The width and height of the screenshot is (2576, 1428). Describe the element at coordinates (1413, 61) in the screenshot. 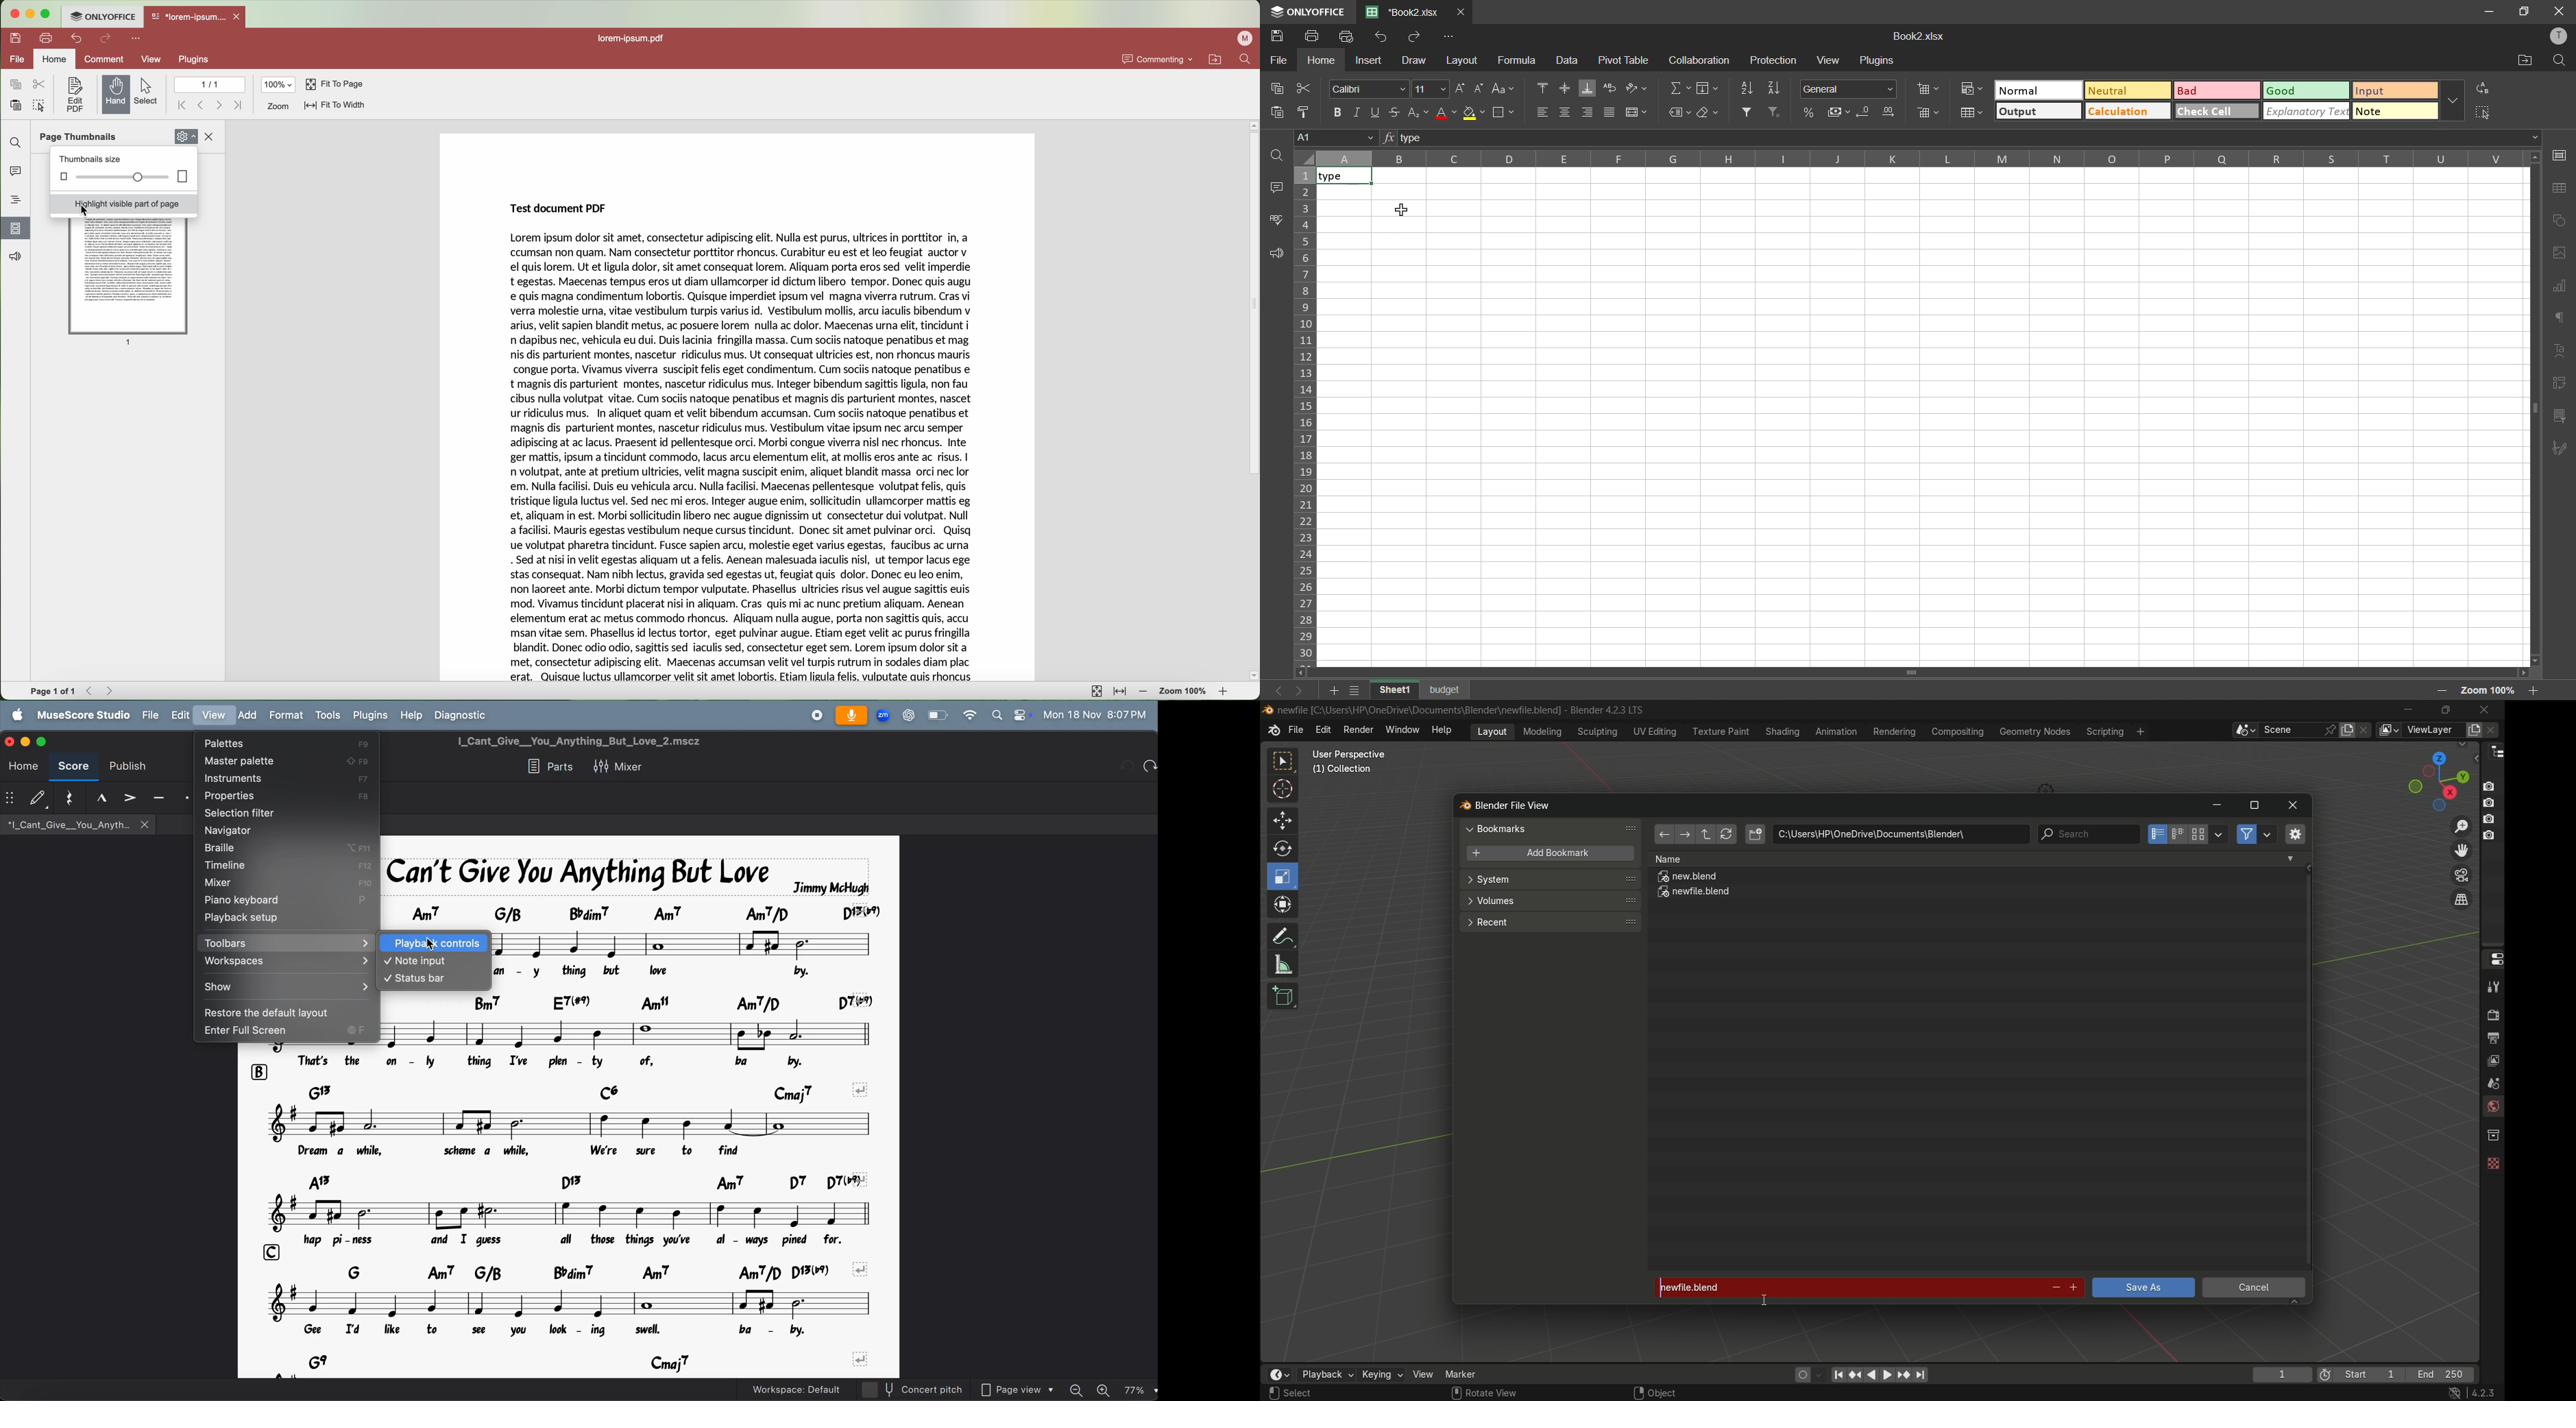

I see `draw` at that location.